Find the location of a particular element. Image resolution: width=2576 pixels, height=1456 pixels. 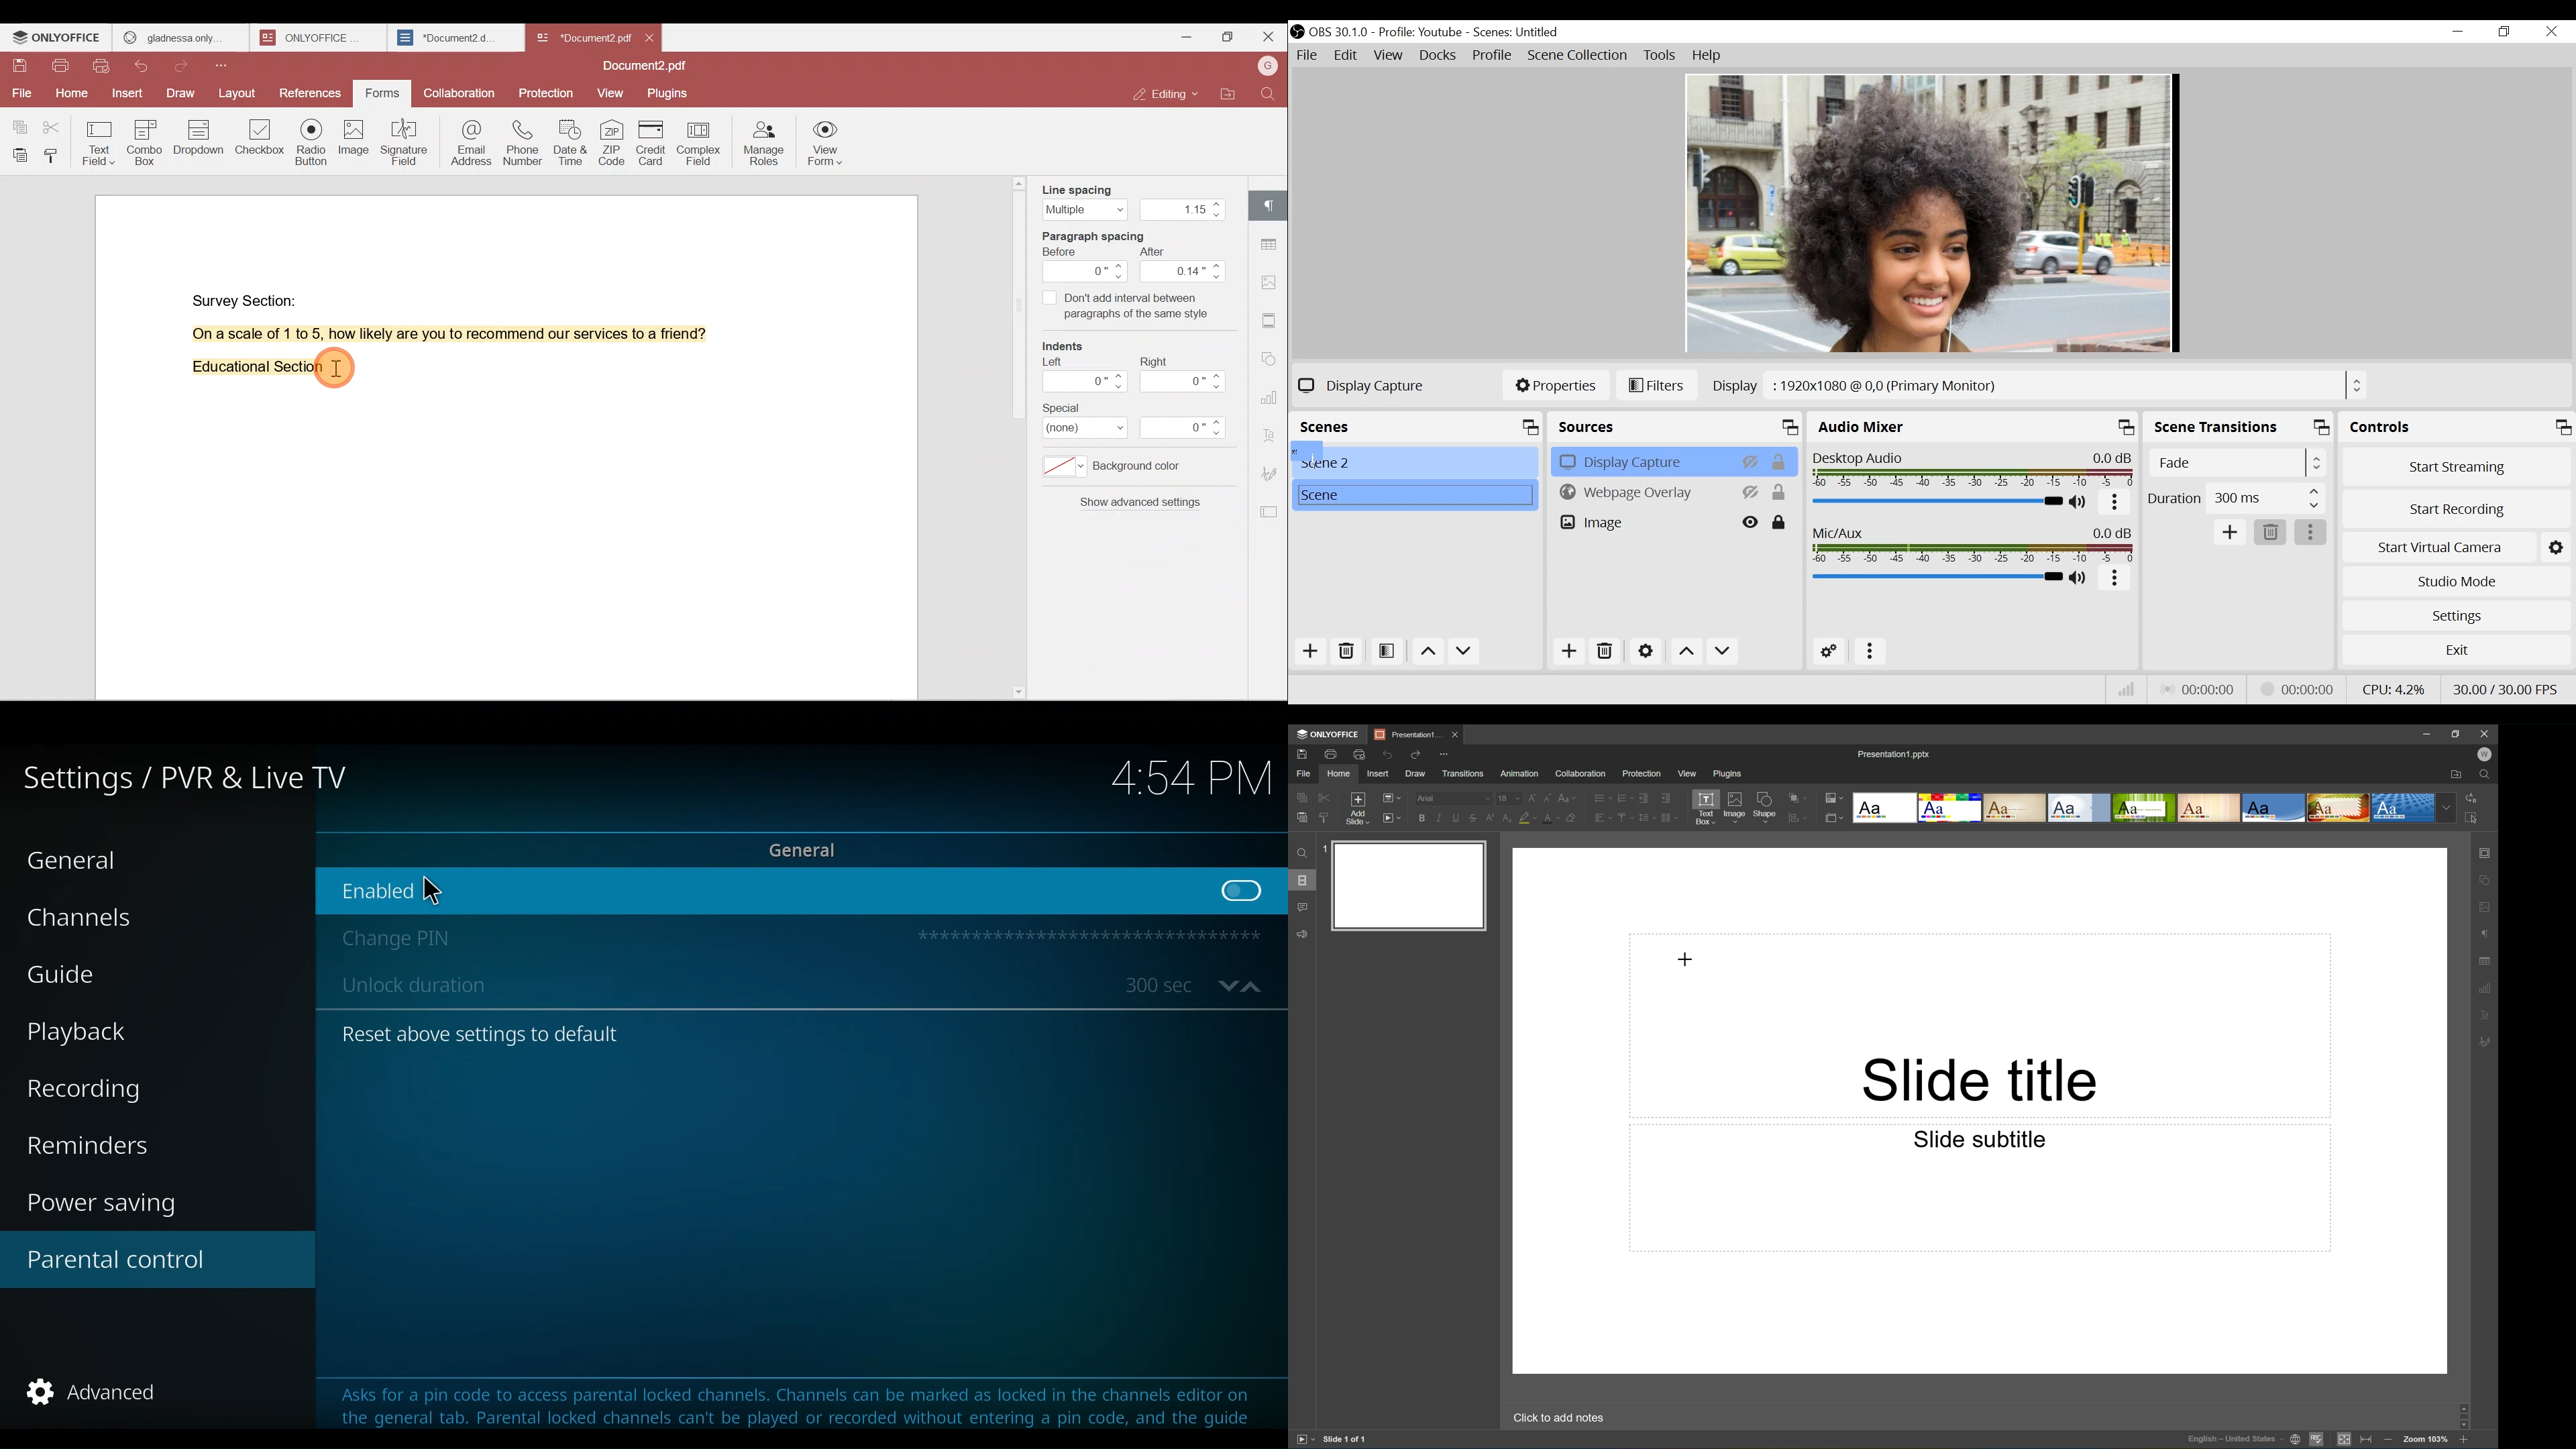

Scene is located at coordinates (1419, 425).